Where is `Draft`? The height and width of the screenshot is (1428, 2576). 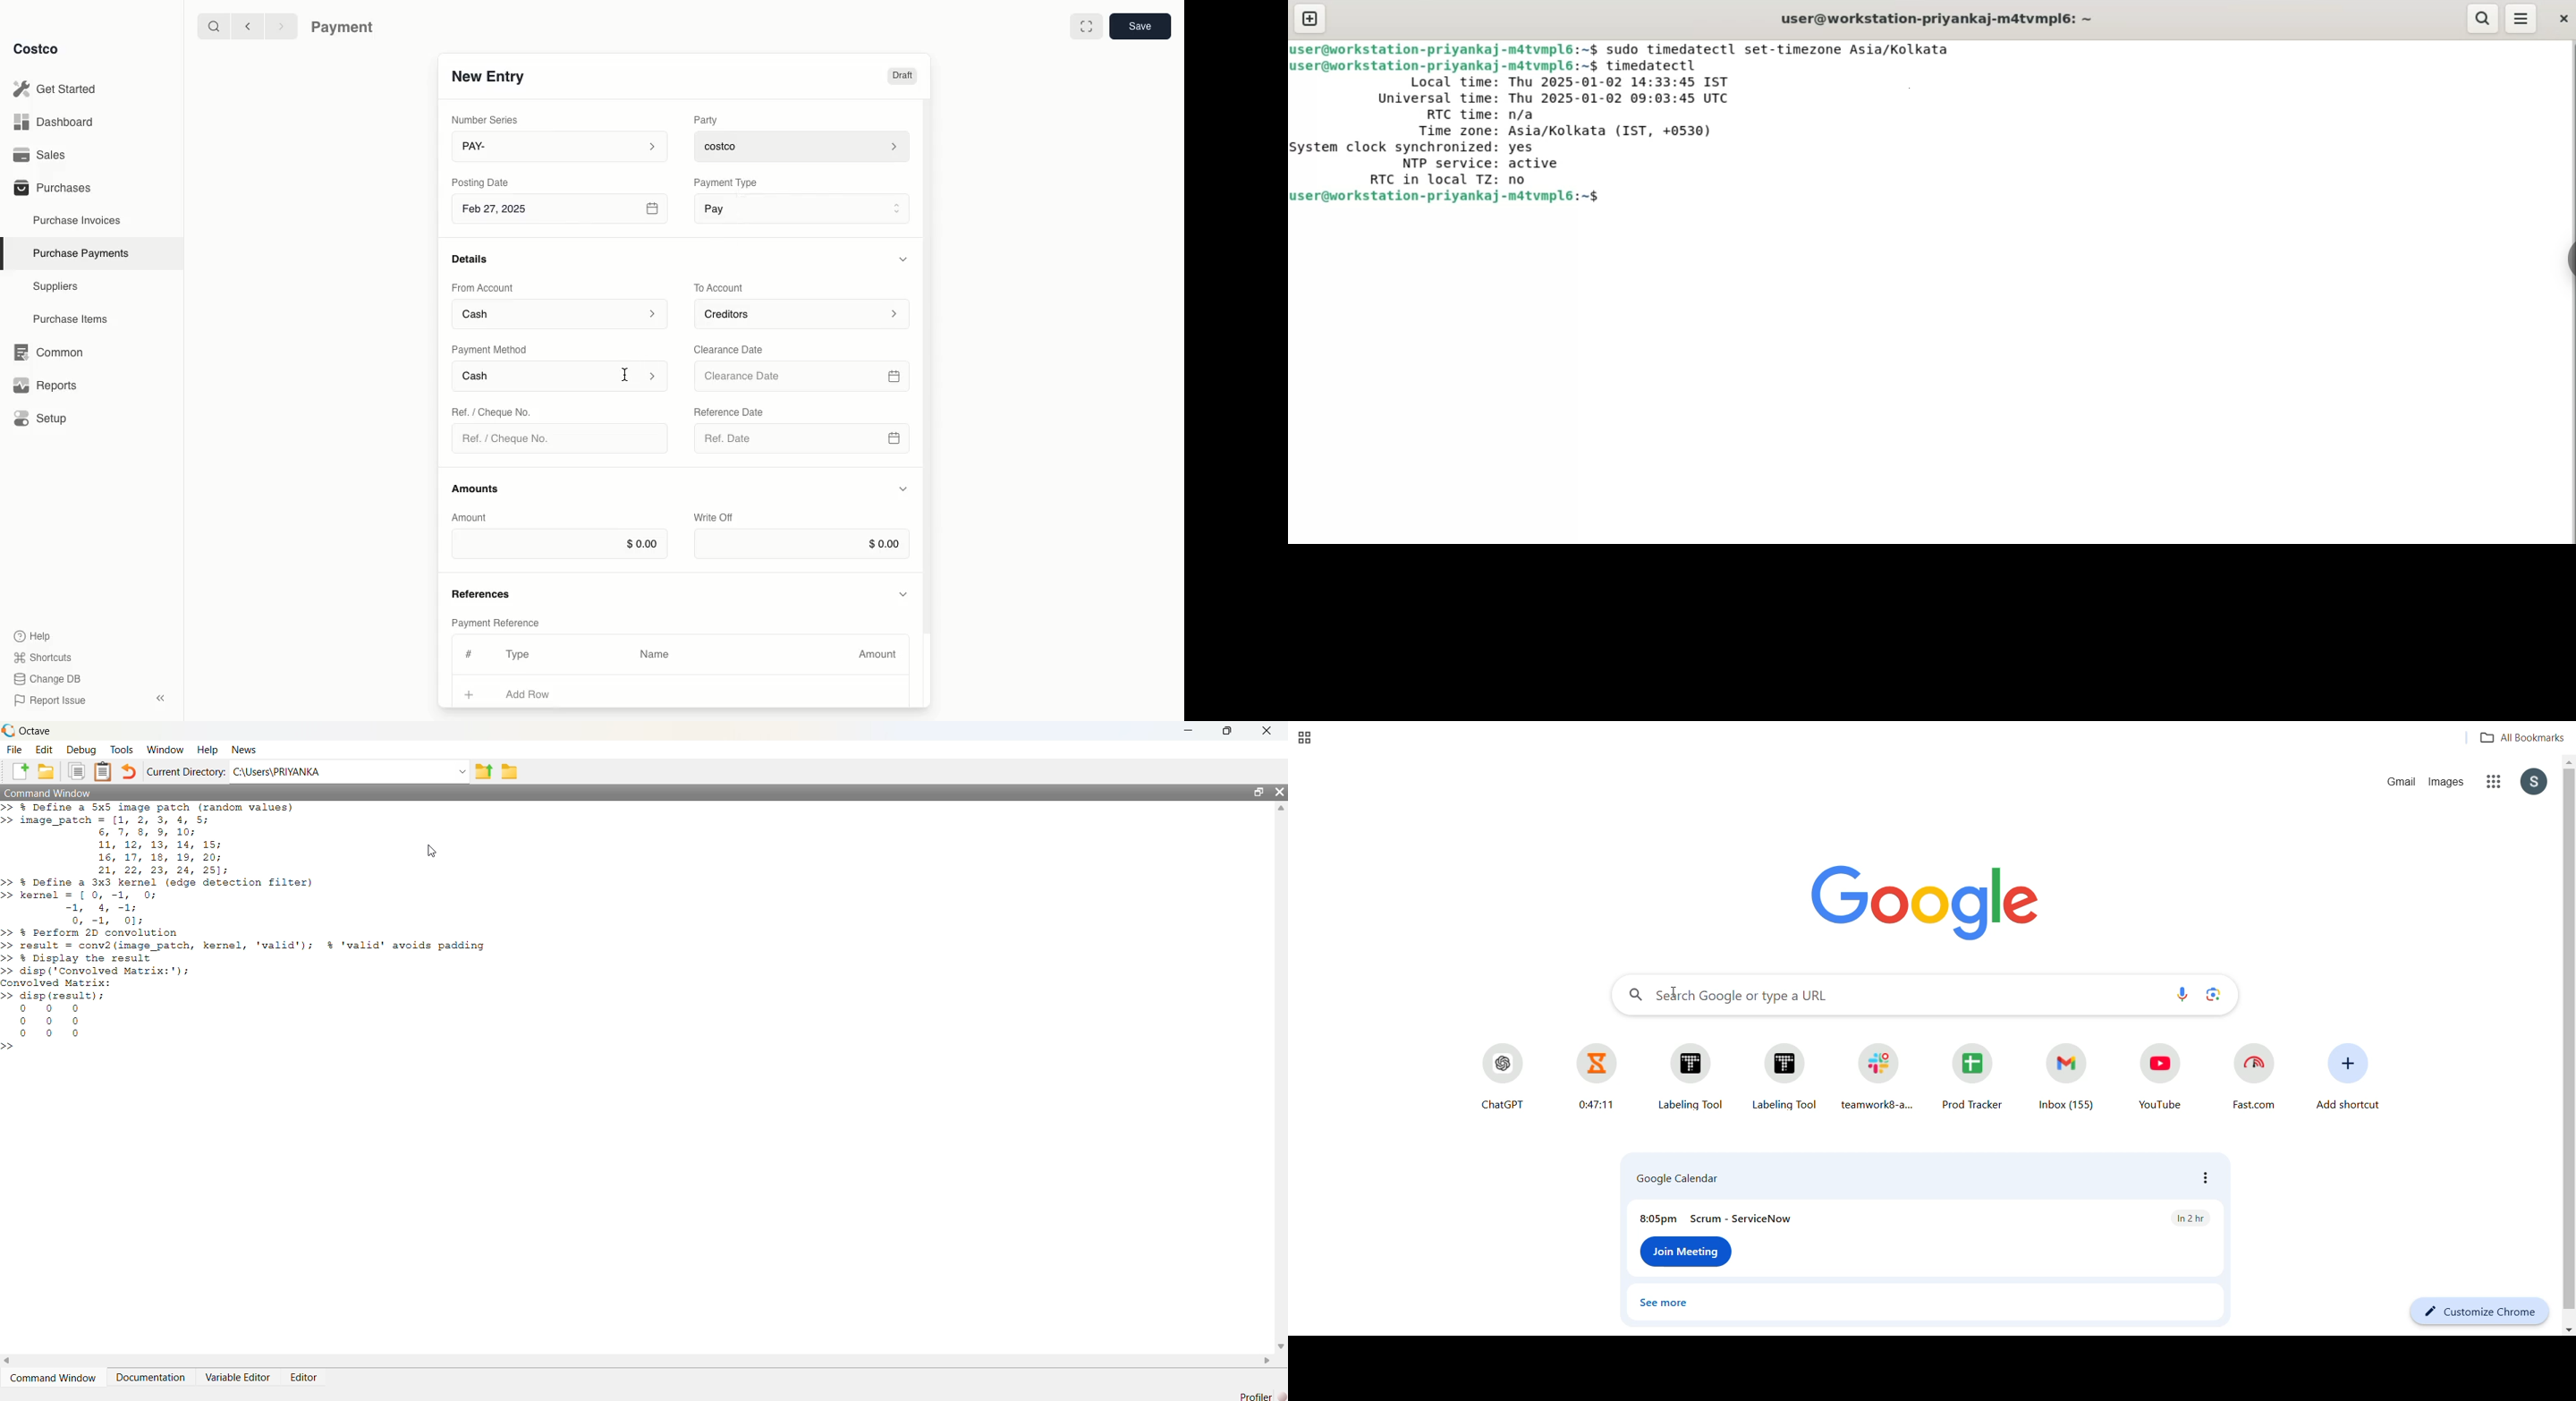
Draft is located at coordinates (902, 76).